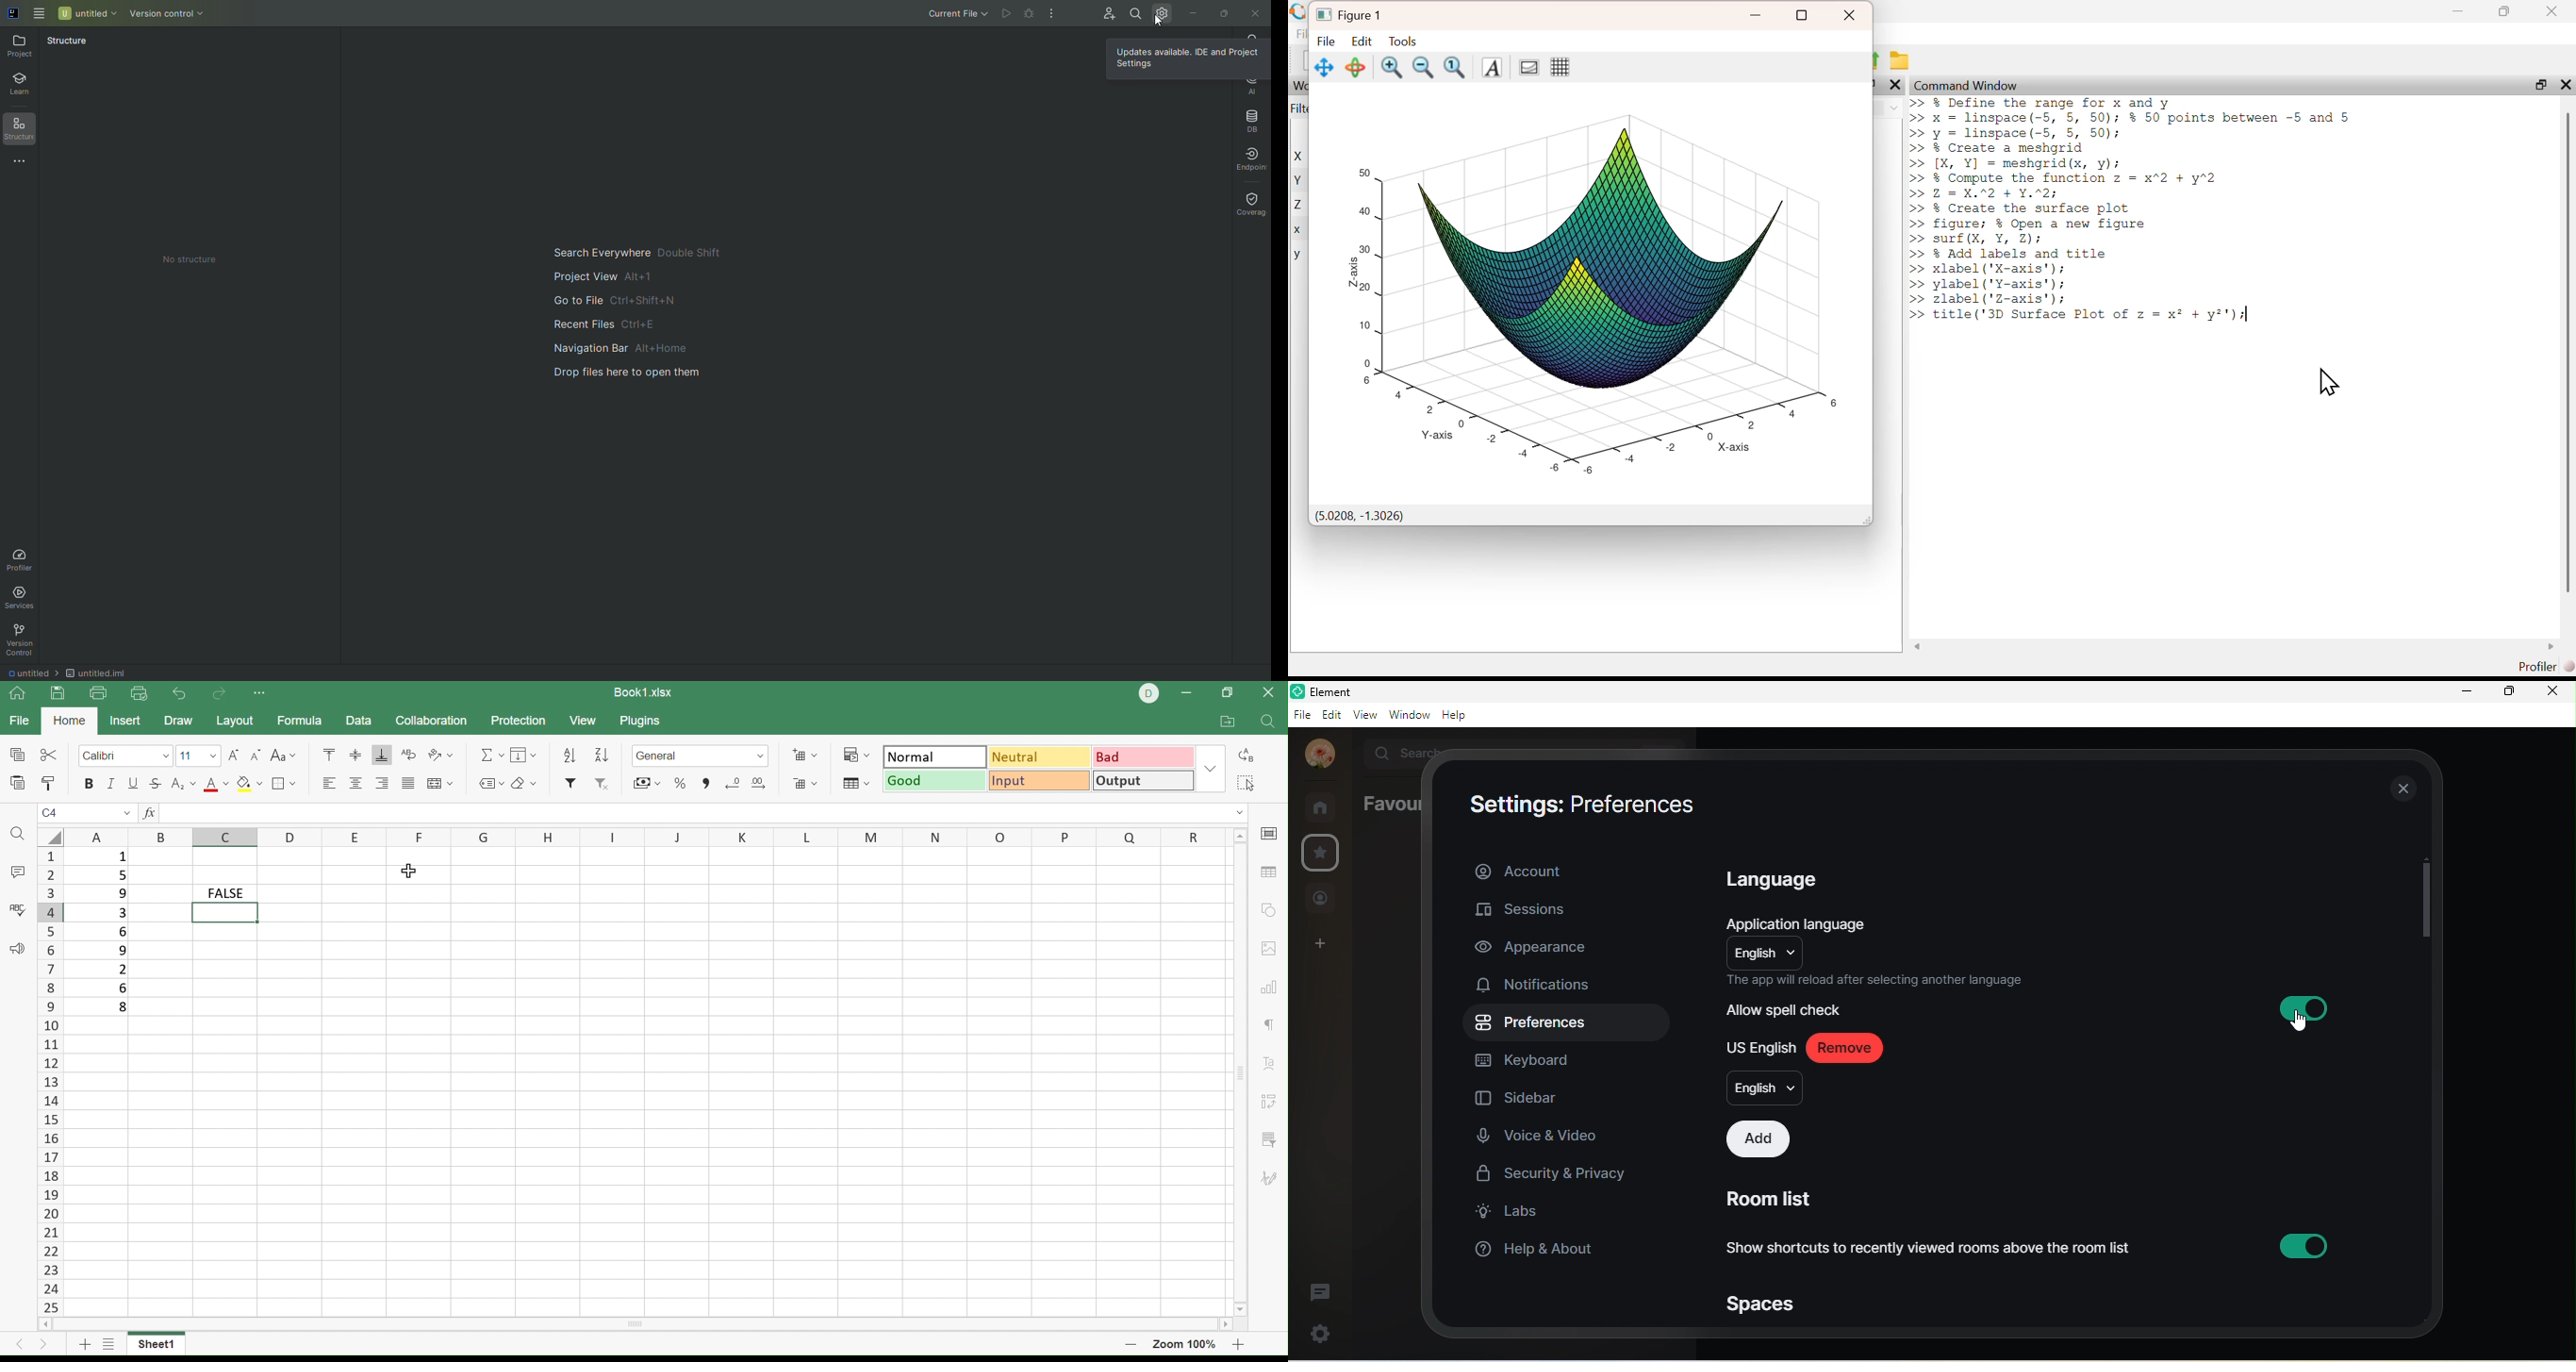  I want to click on Tools, so click(1402, 40).